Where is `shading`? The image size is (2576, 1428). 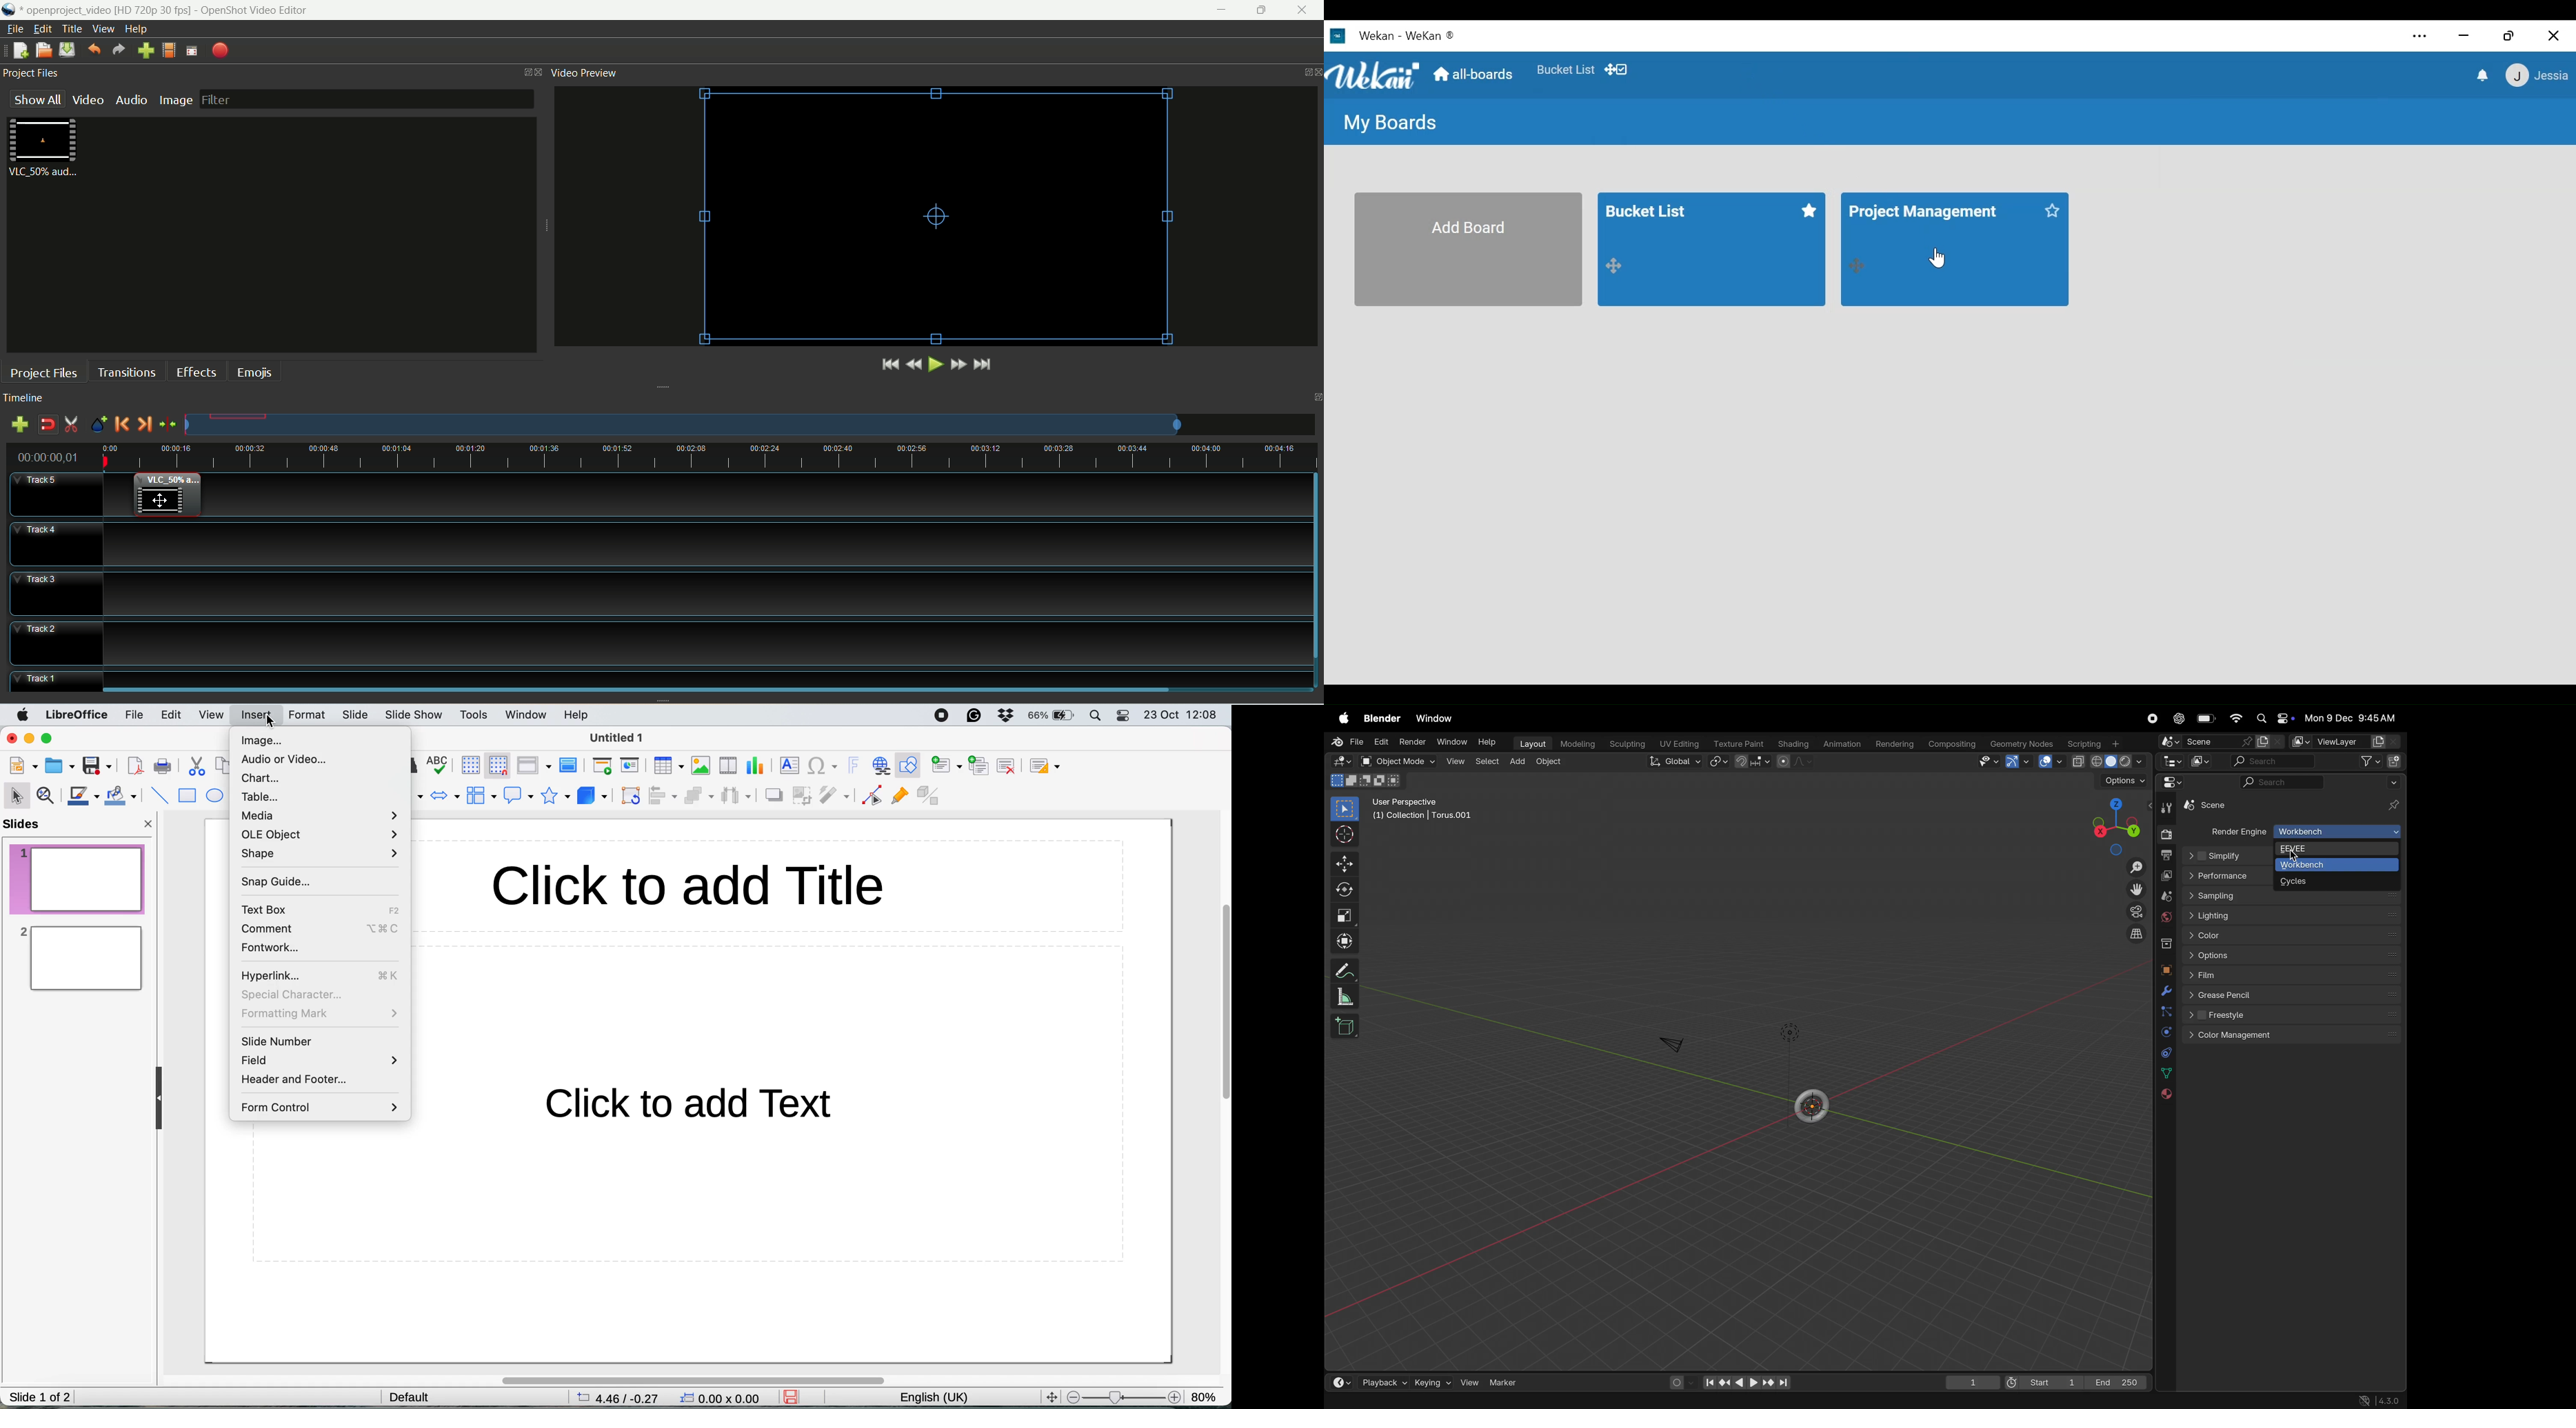
shading is located at coordinates (1795, 744).